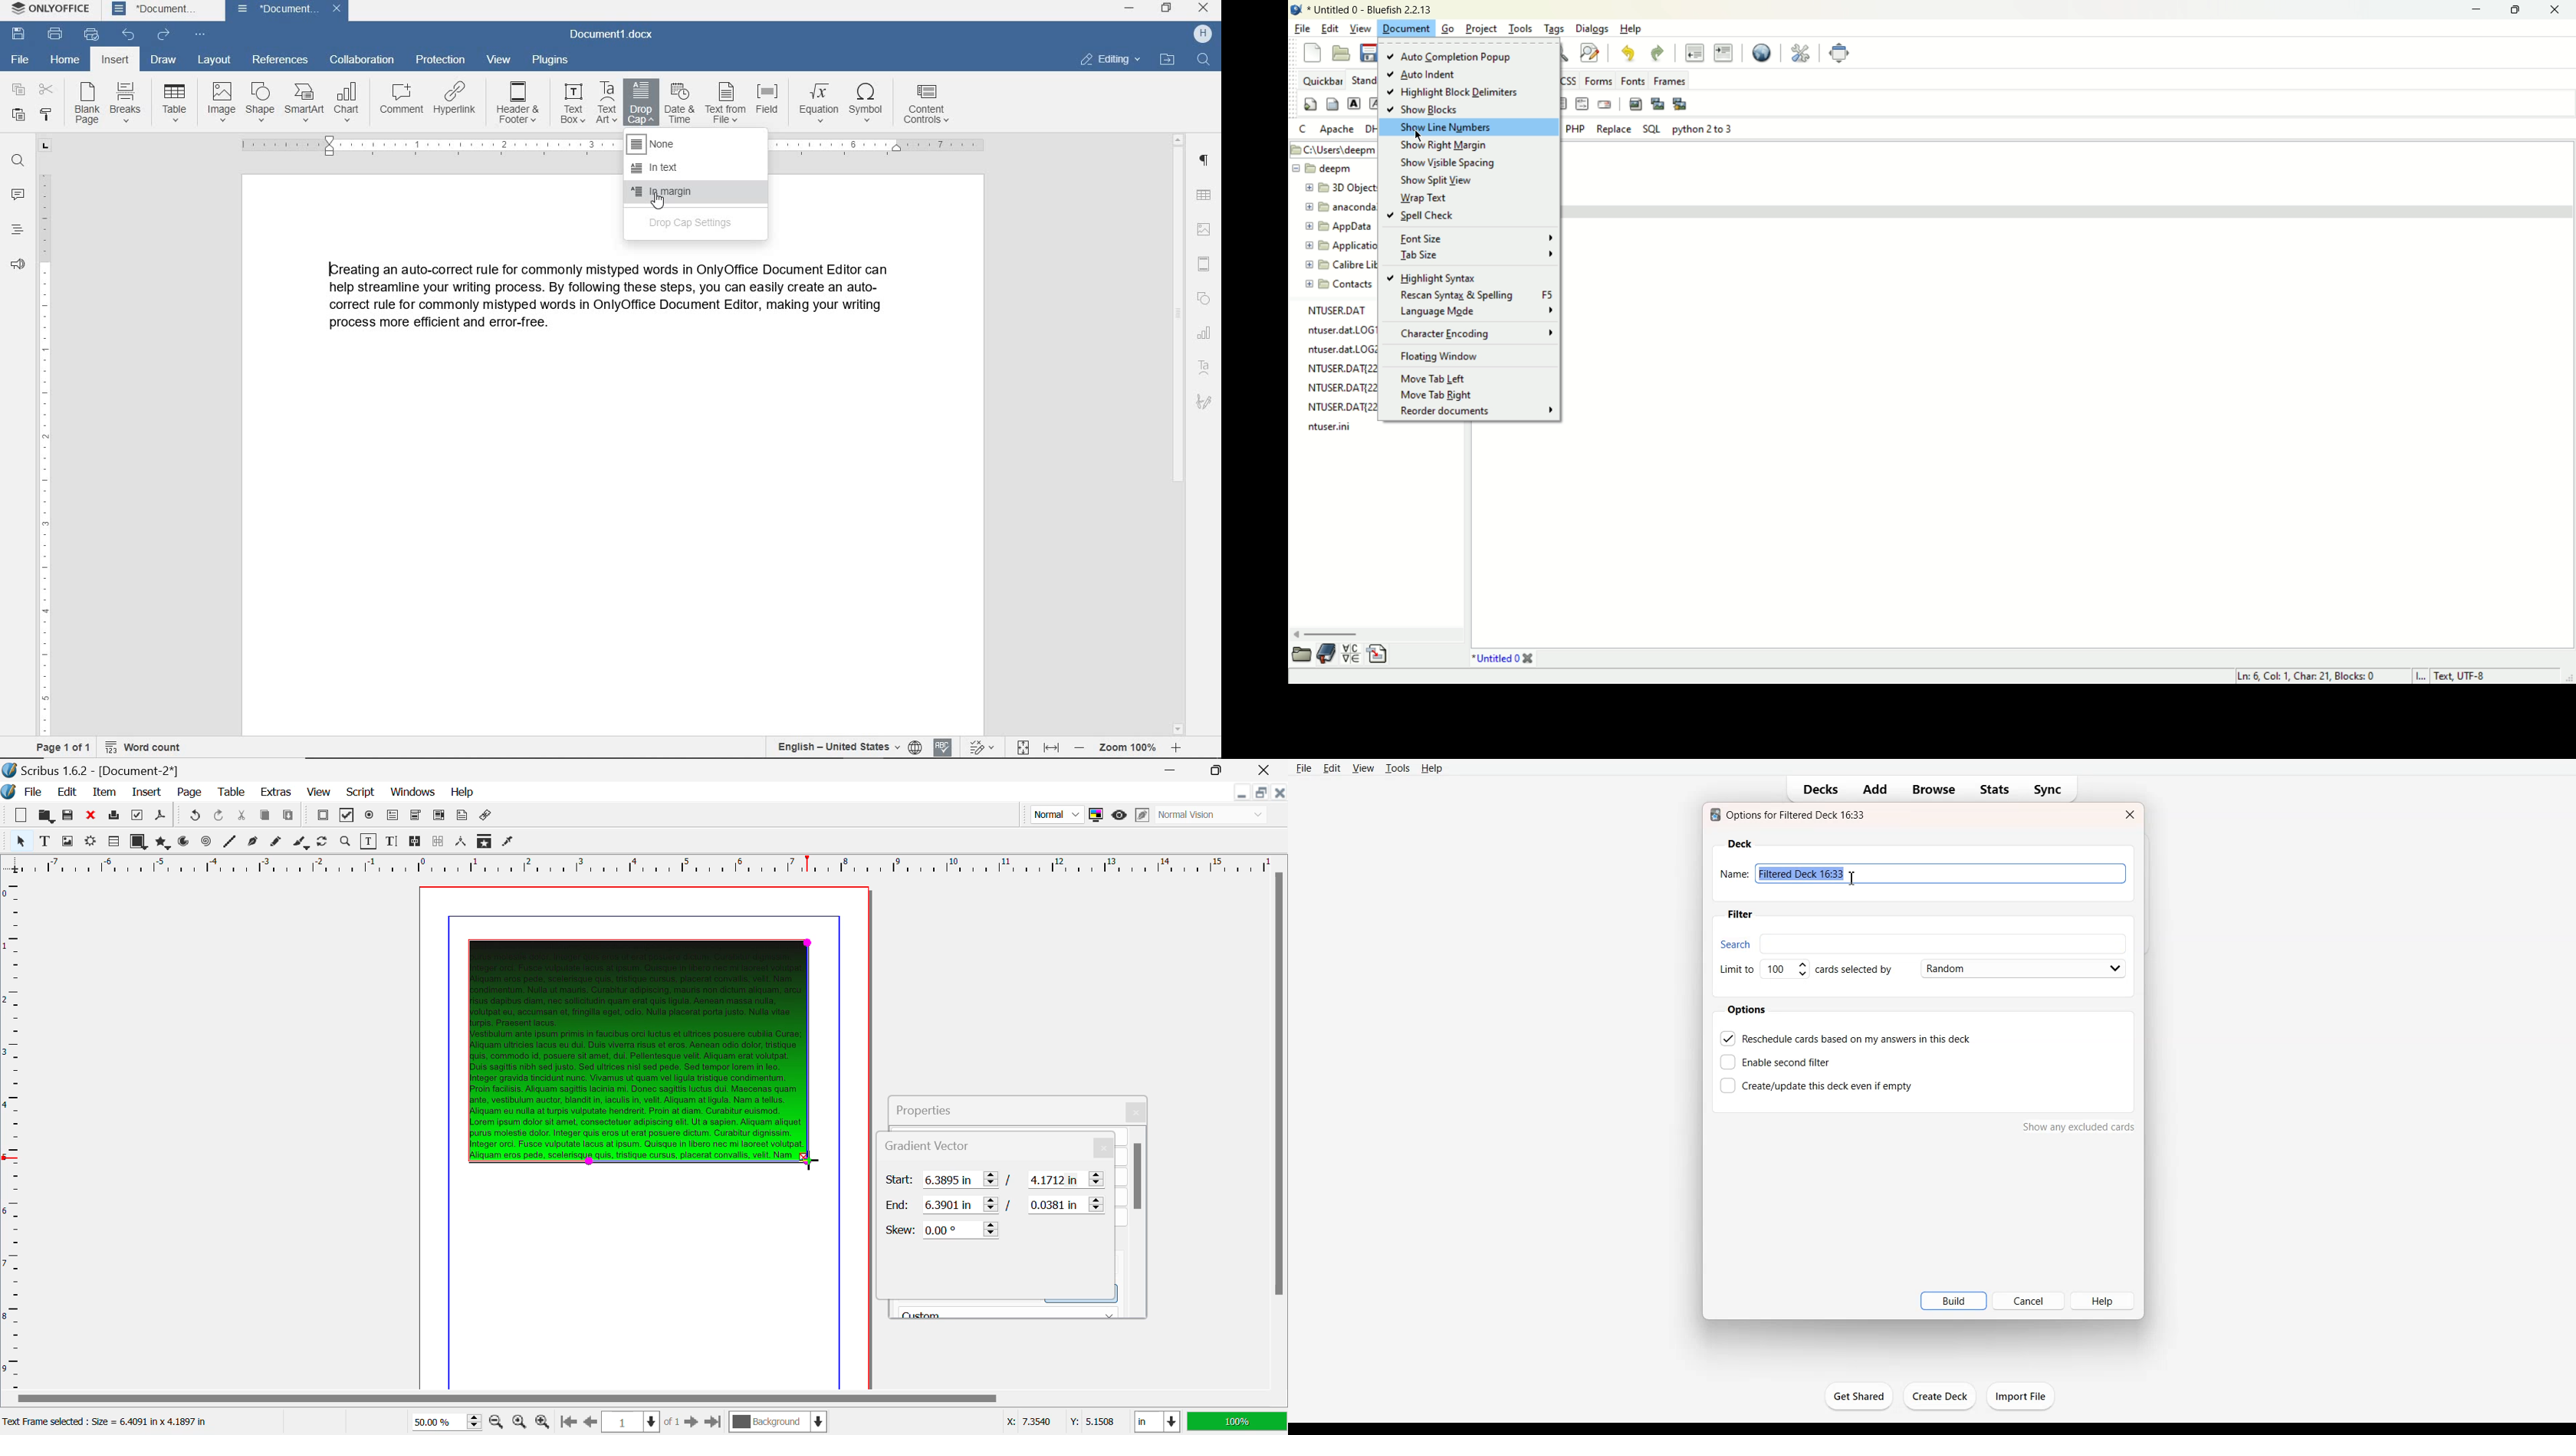  Describe the element at coordinates (1433, 768) in the screenshot. I see `Help` at that location.